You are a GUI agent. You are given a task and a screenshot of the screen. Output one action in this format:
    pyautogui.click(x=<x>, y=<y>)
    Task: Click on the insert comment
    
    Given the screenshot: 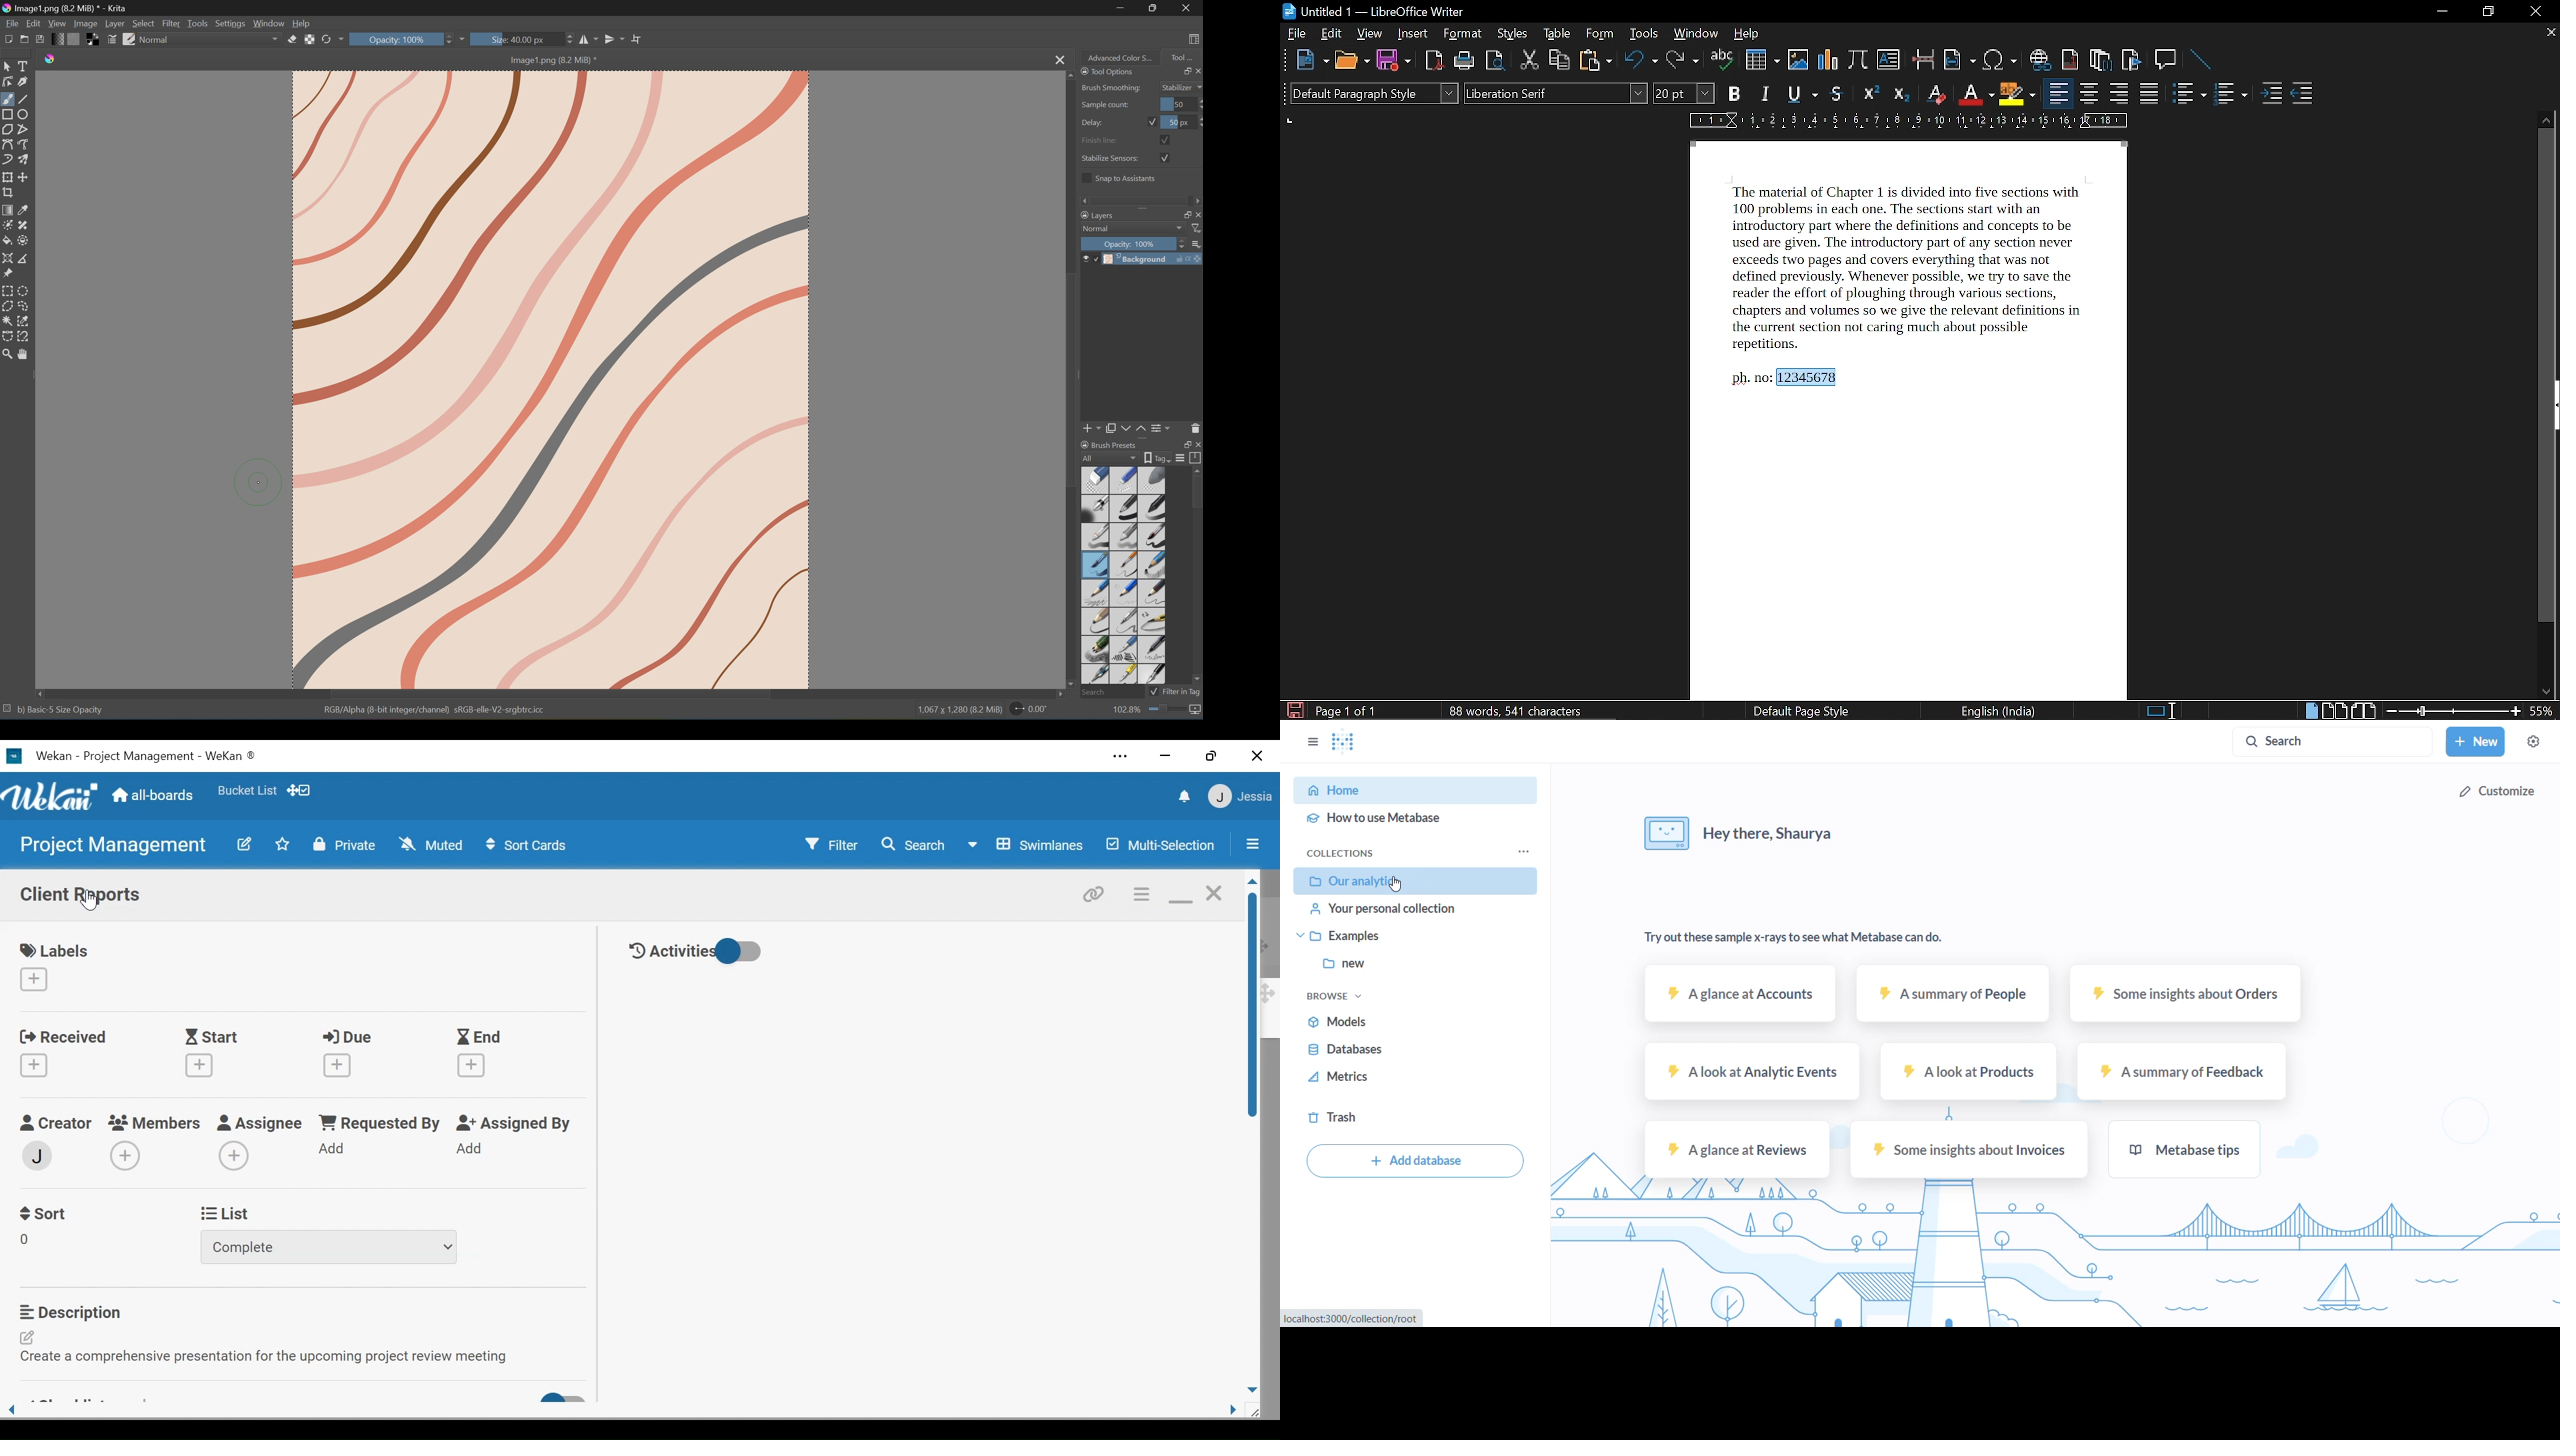 What is the action you would take?
    pyautogui.click(x=2165, y=59)
    